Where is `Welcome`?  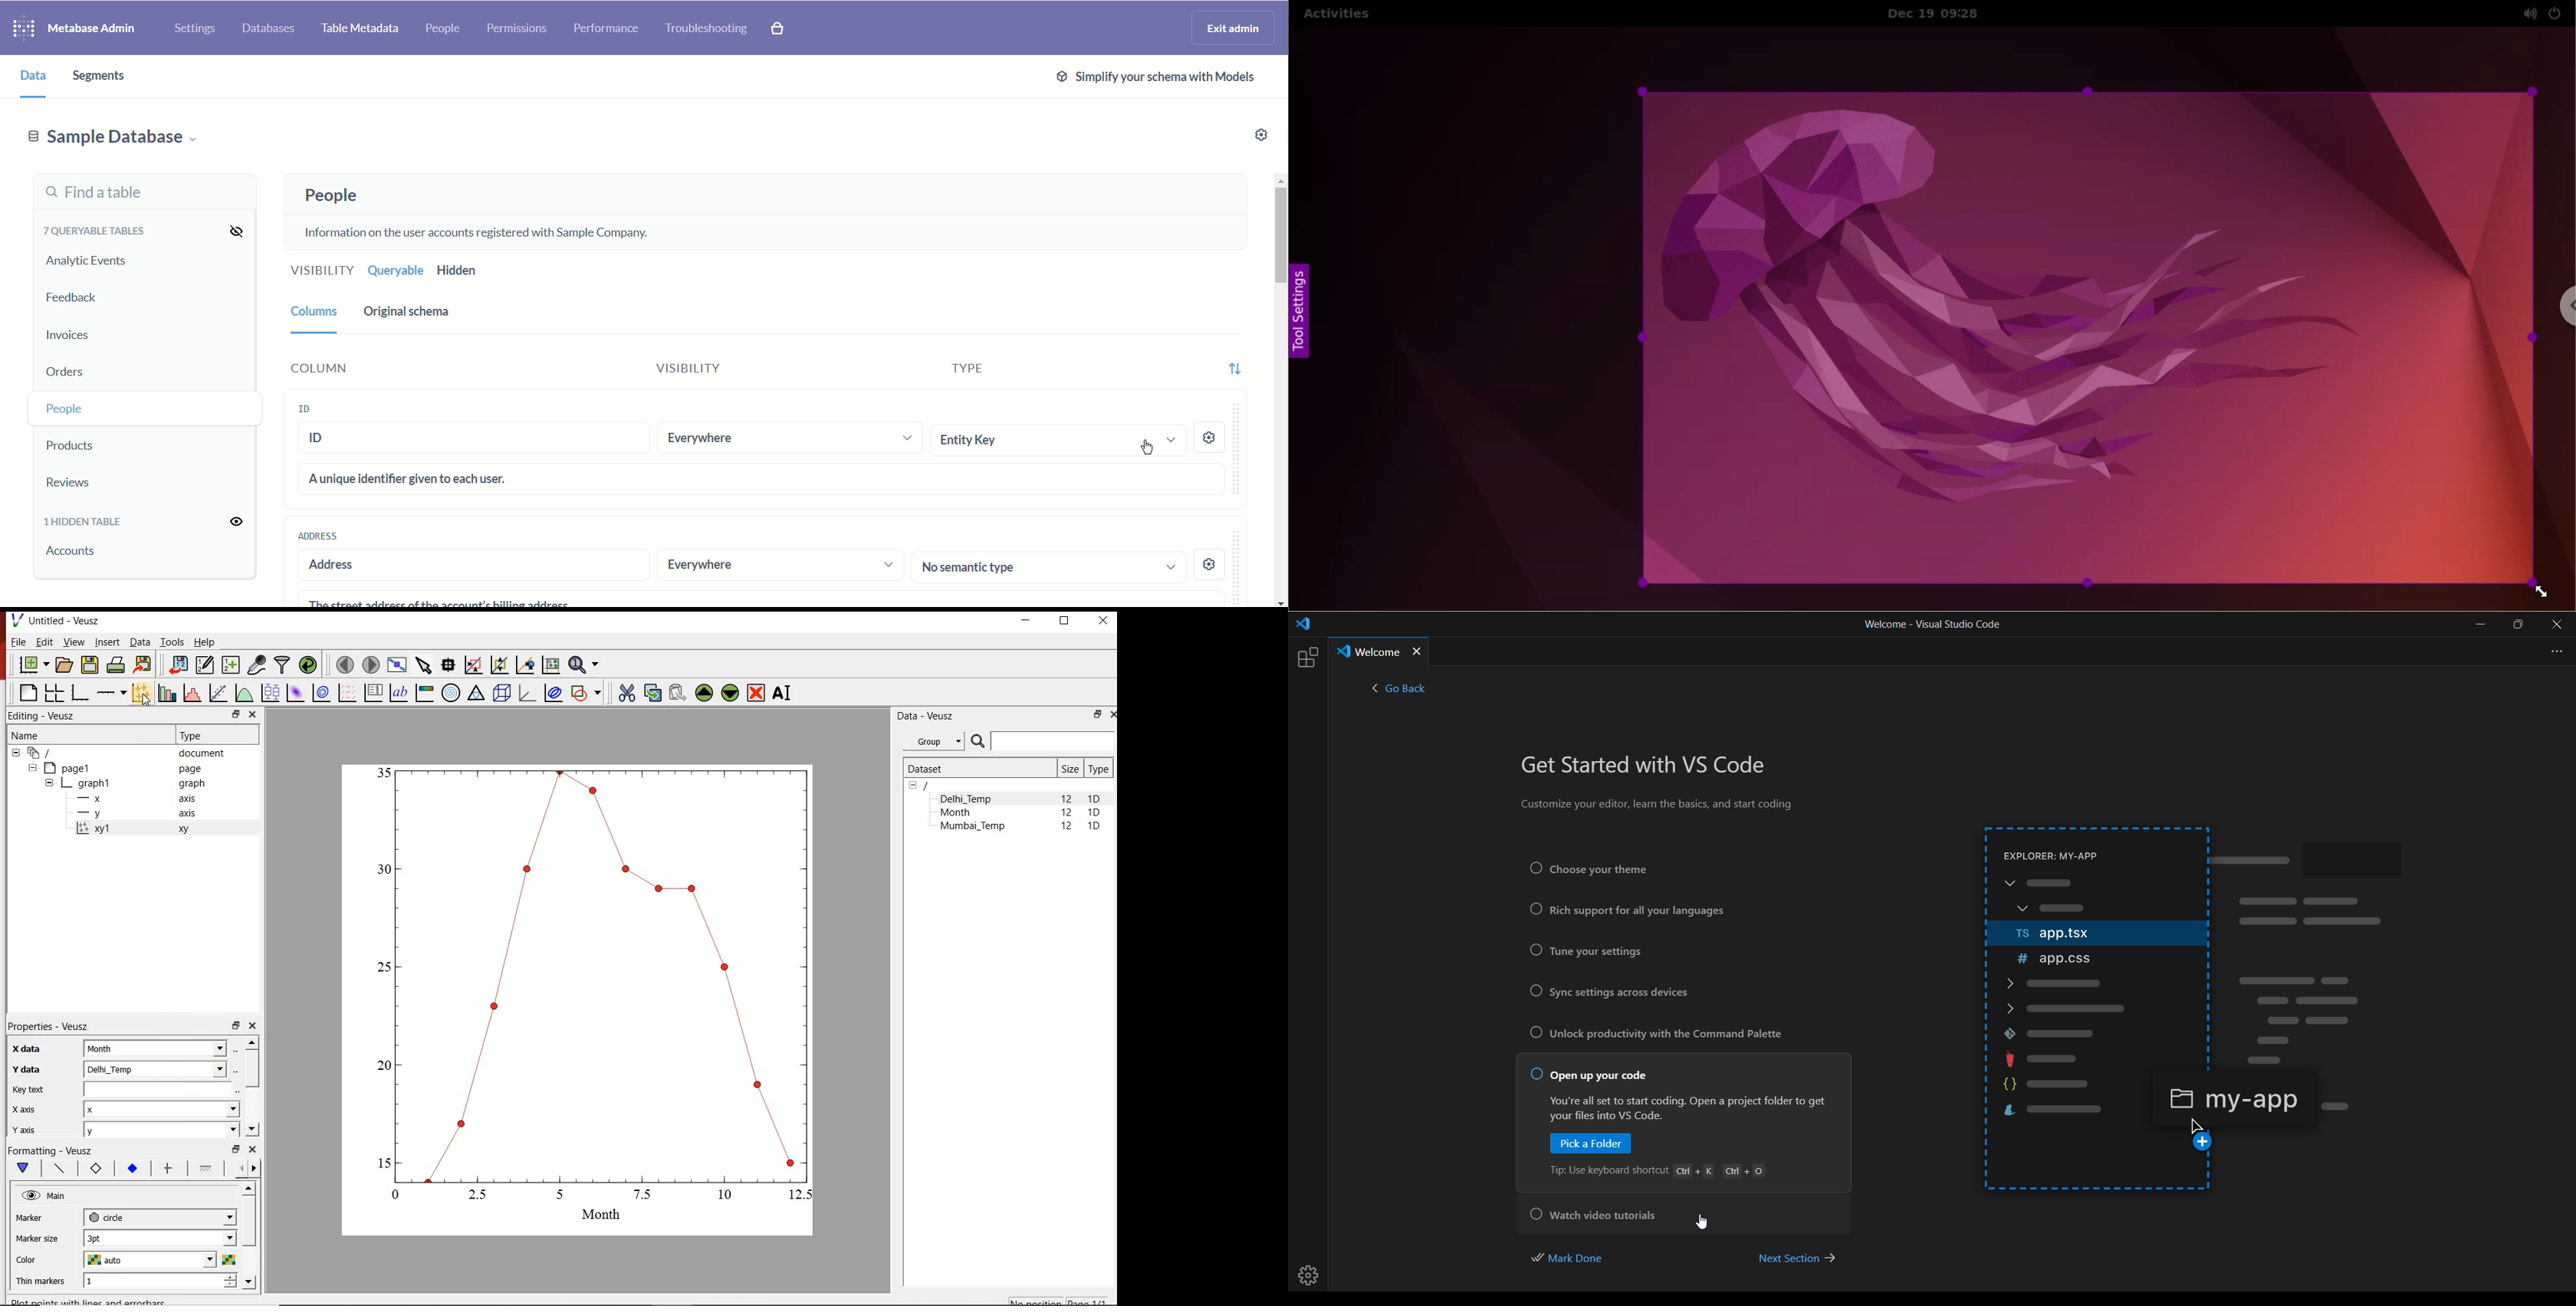 Welcome is located at coordinates (1367, 651).